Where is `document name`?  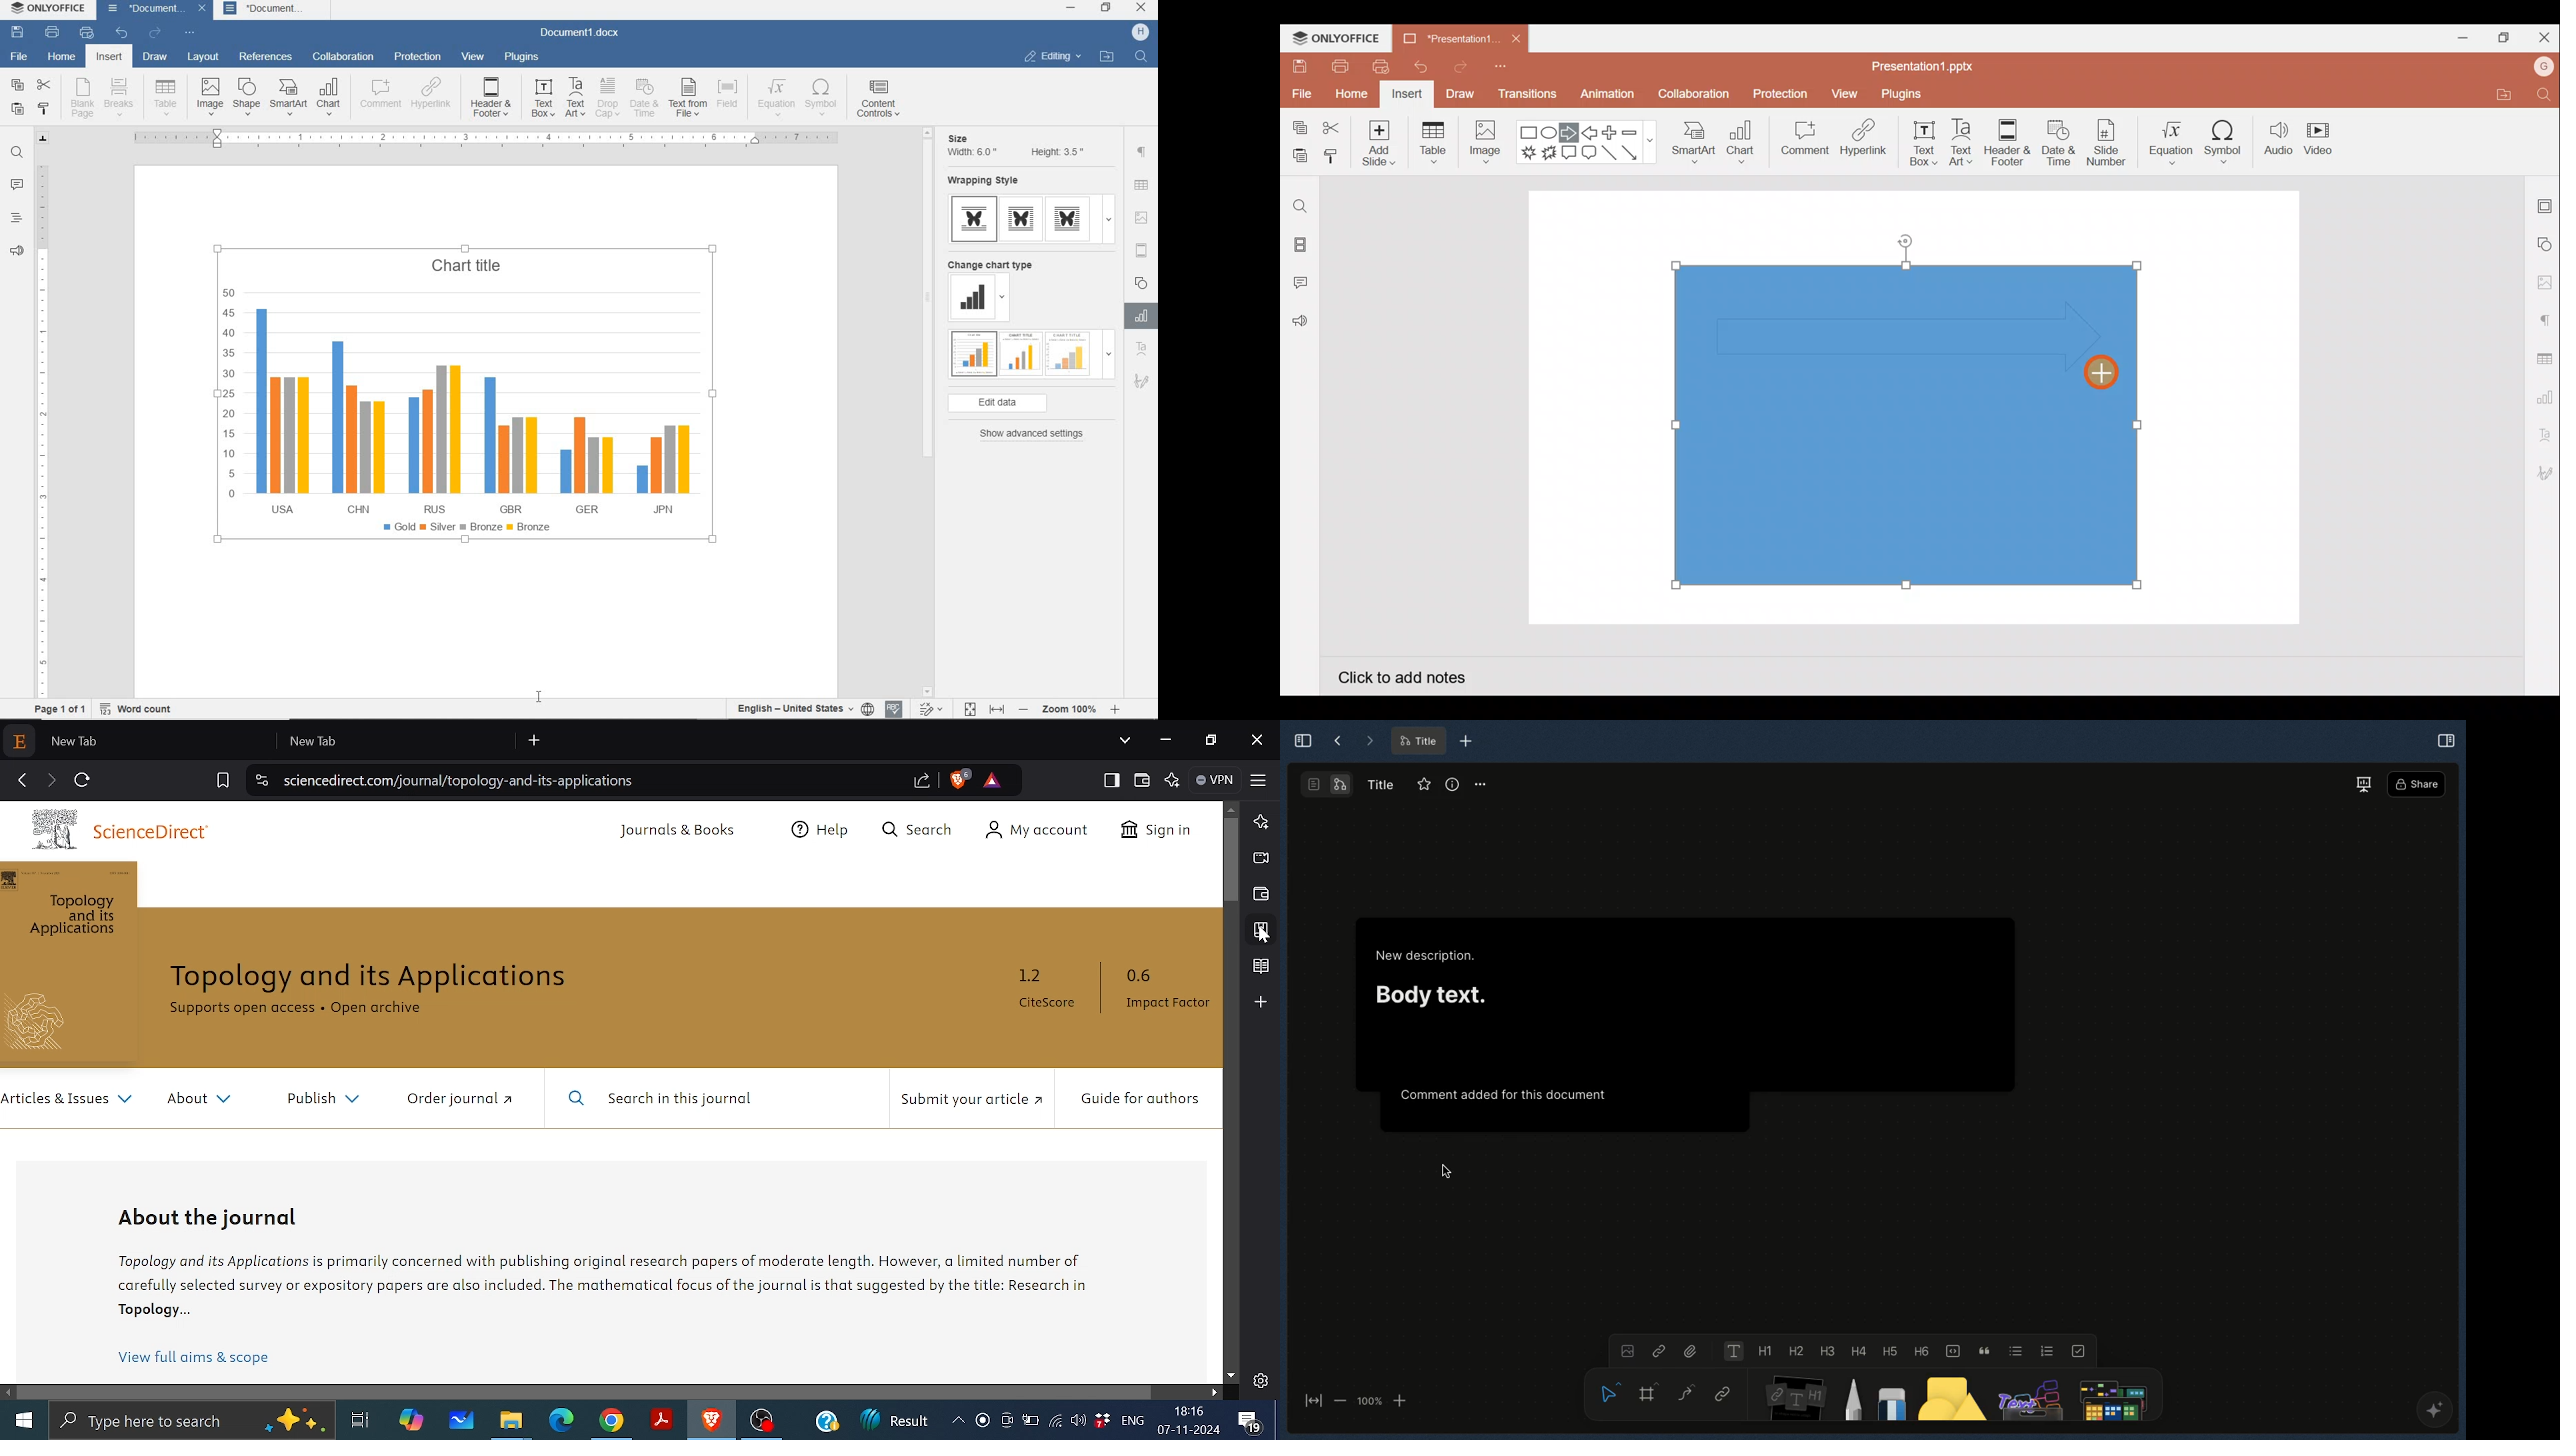
document name is located at coordinates (142, 10).